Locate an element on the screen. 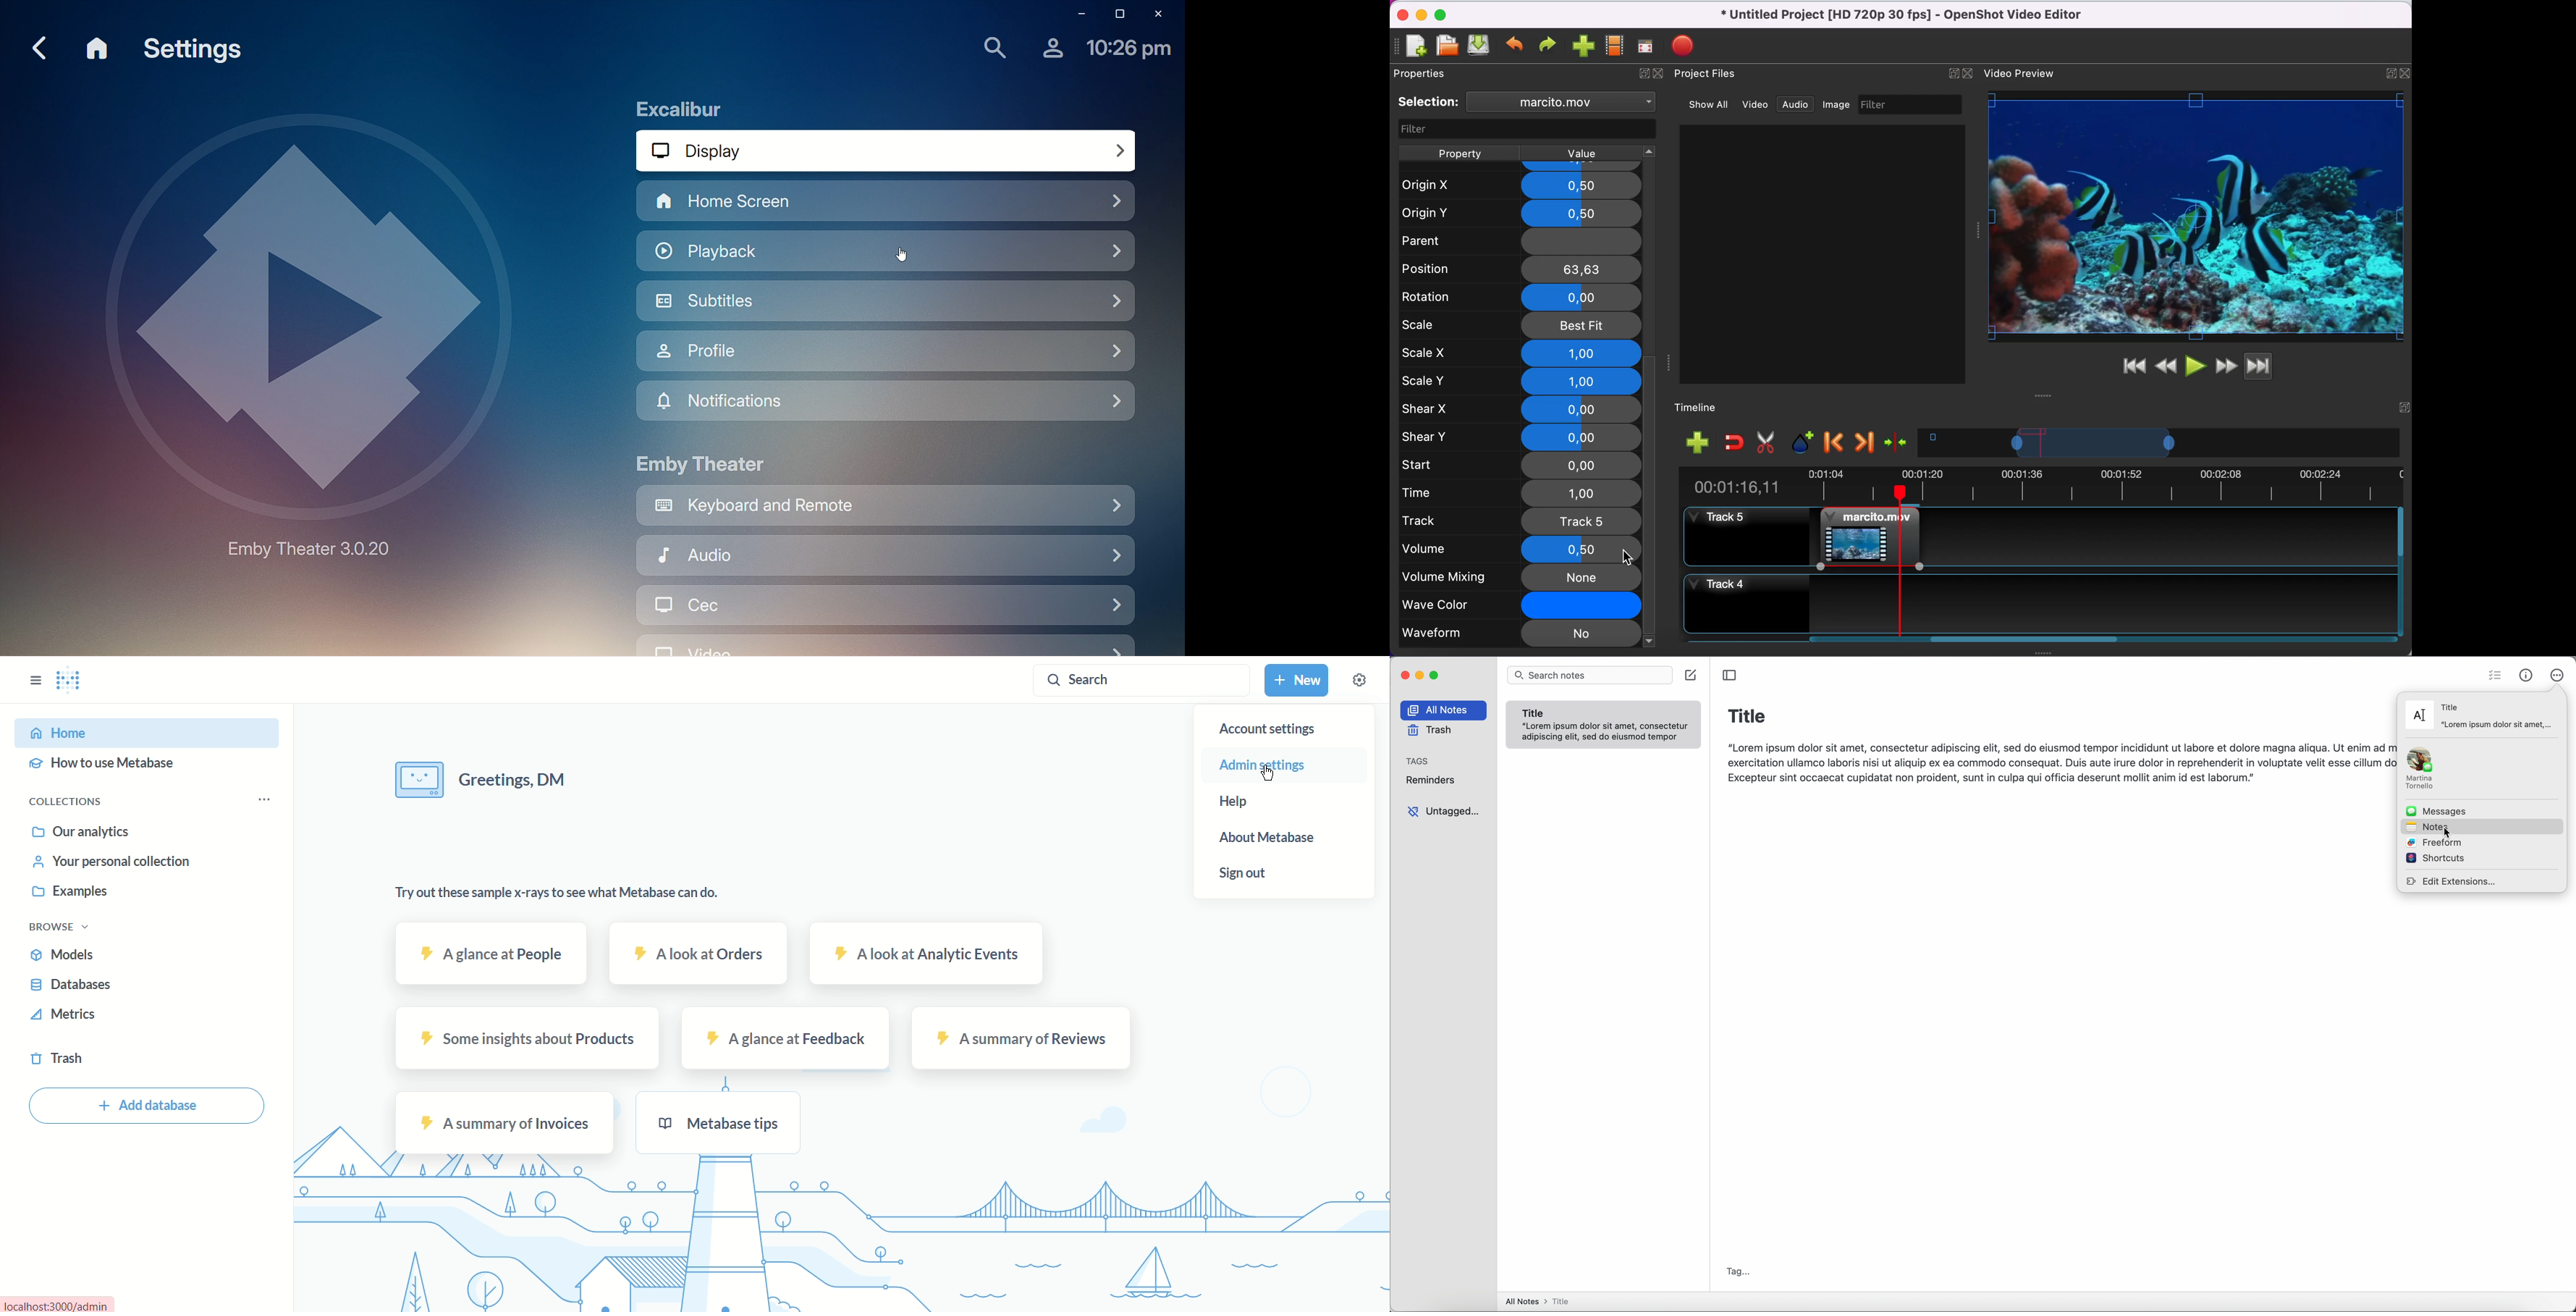 The width and height of the screenshot is (2576, 1316). create note is located at coordinates (1692, 676).